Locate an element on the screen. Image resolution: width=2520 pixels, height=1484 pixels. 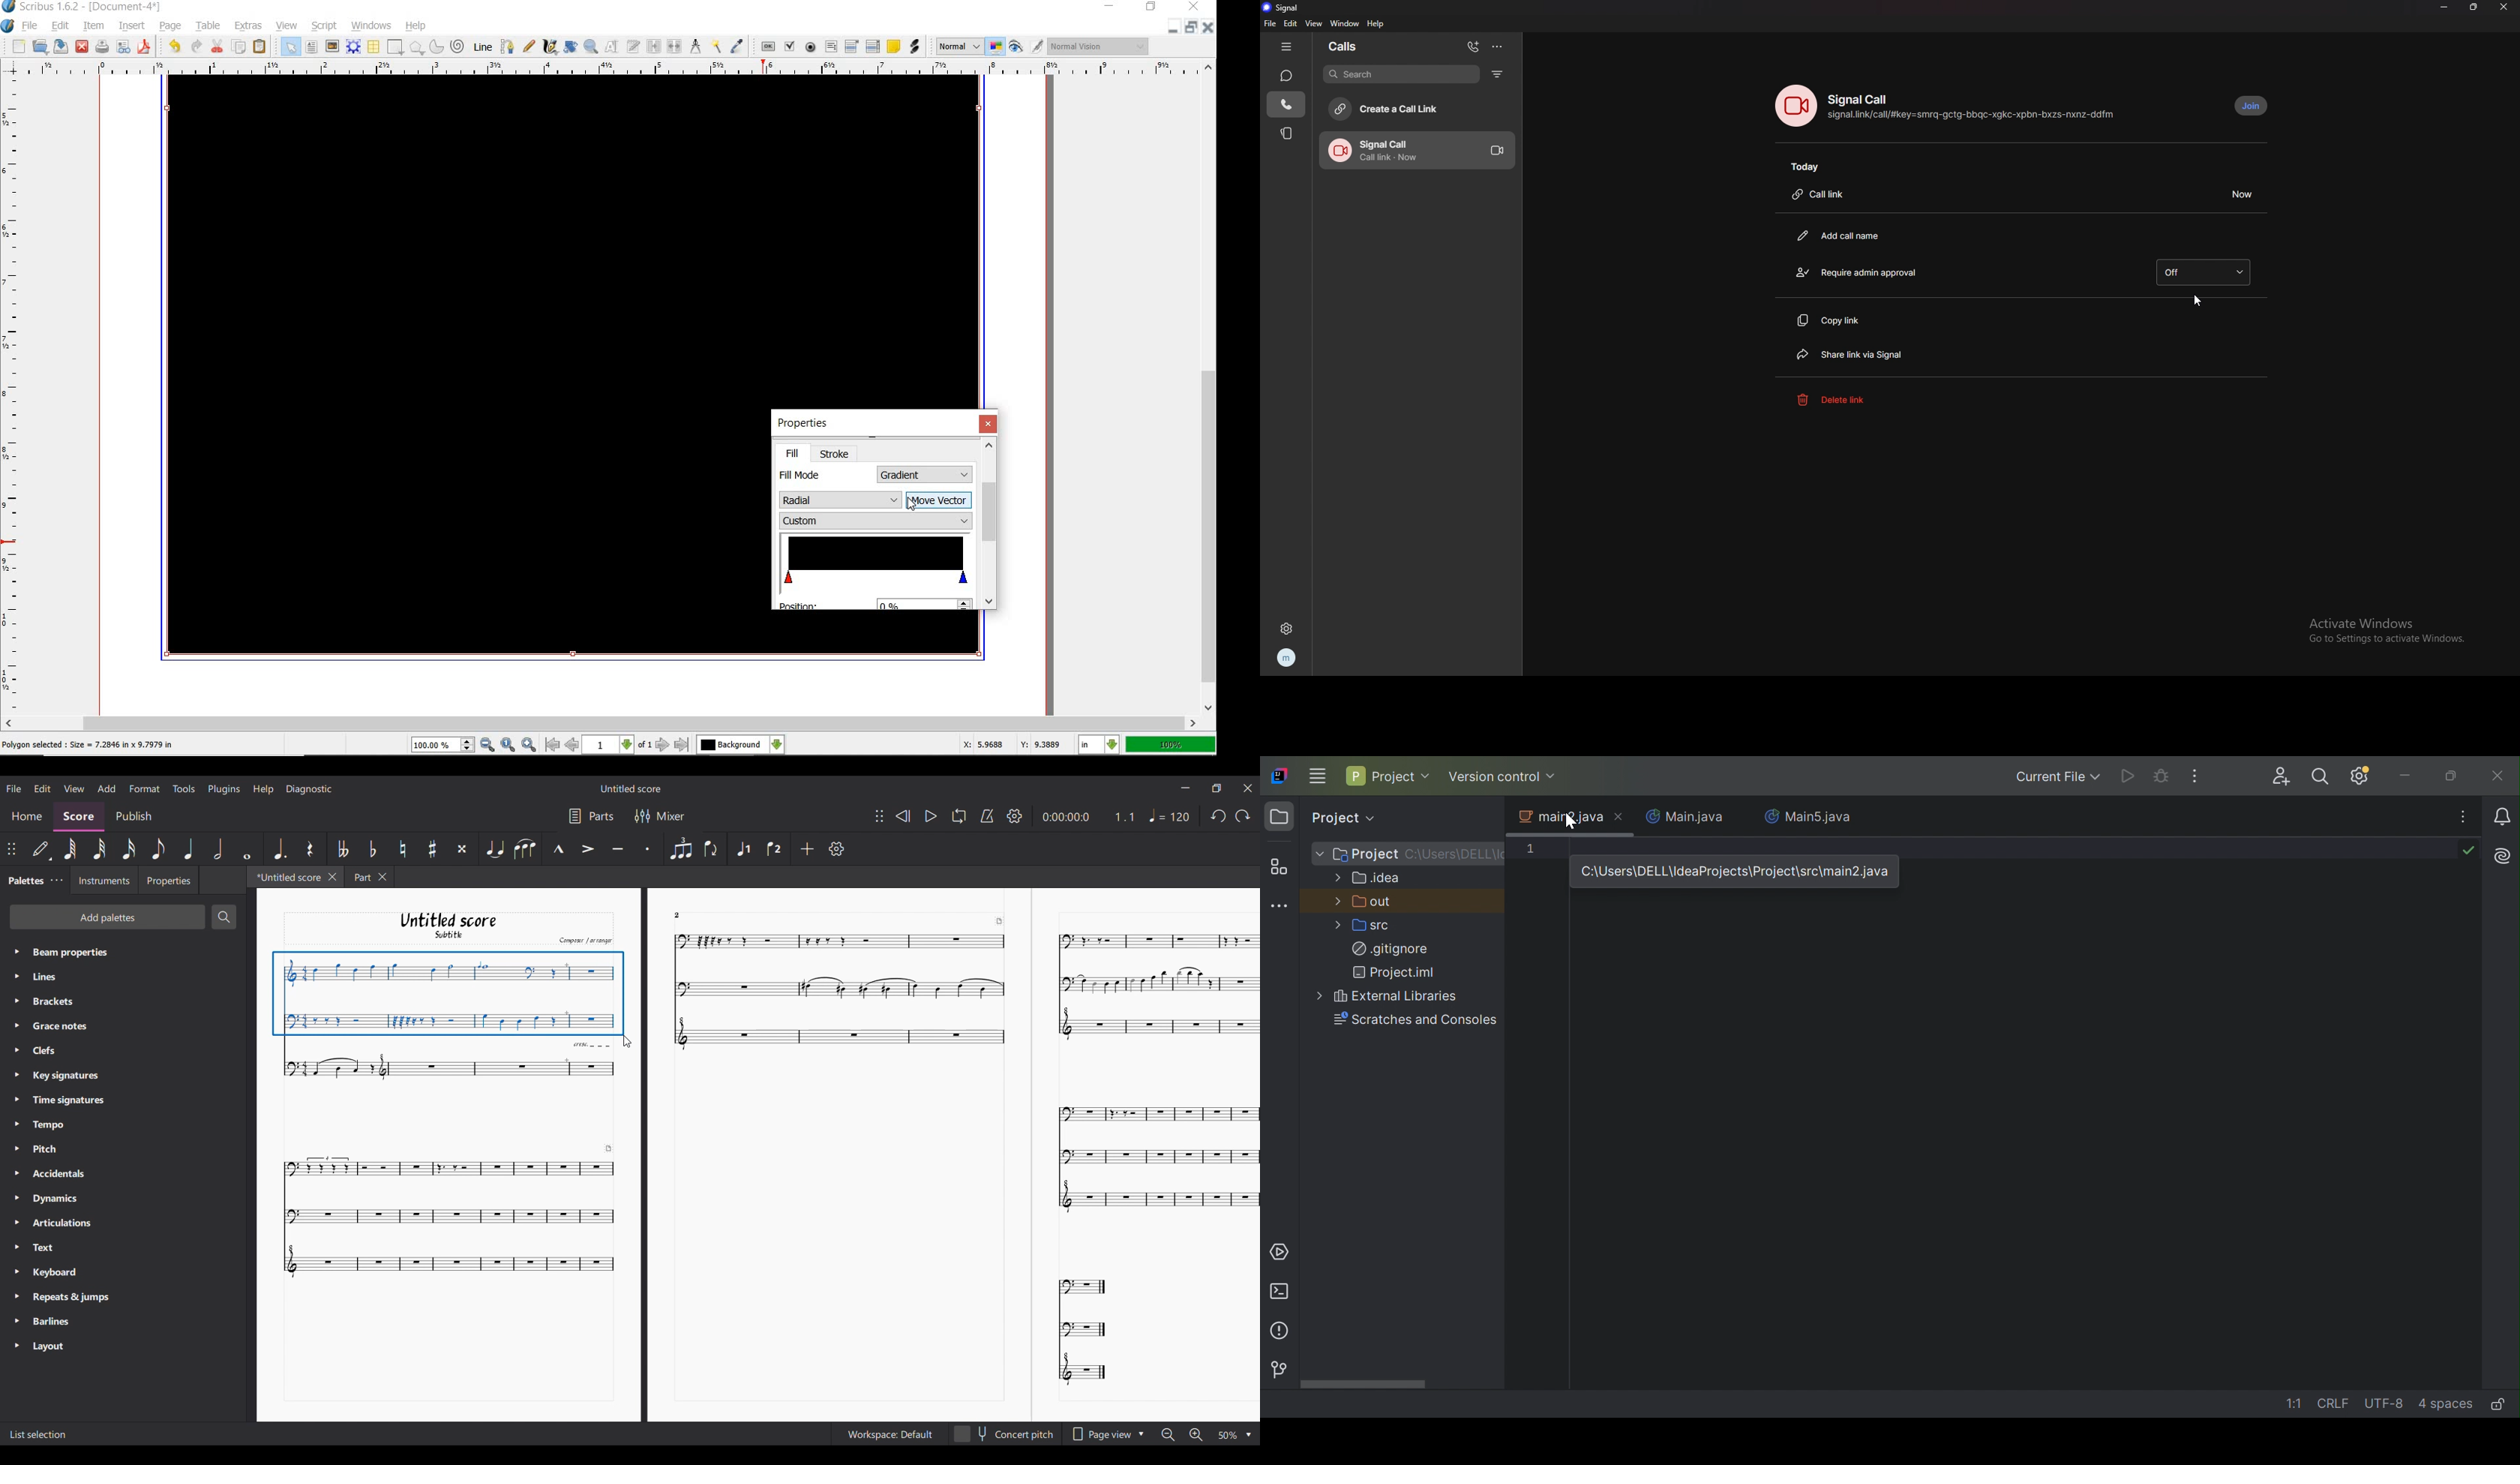
line is located at coordinates (482, 47).